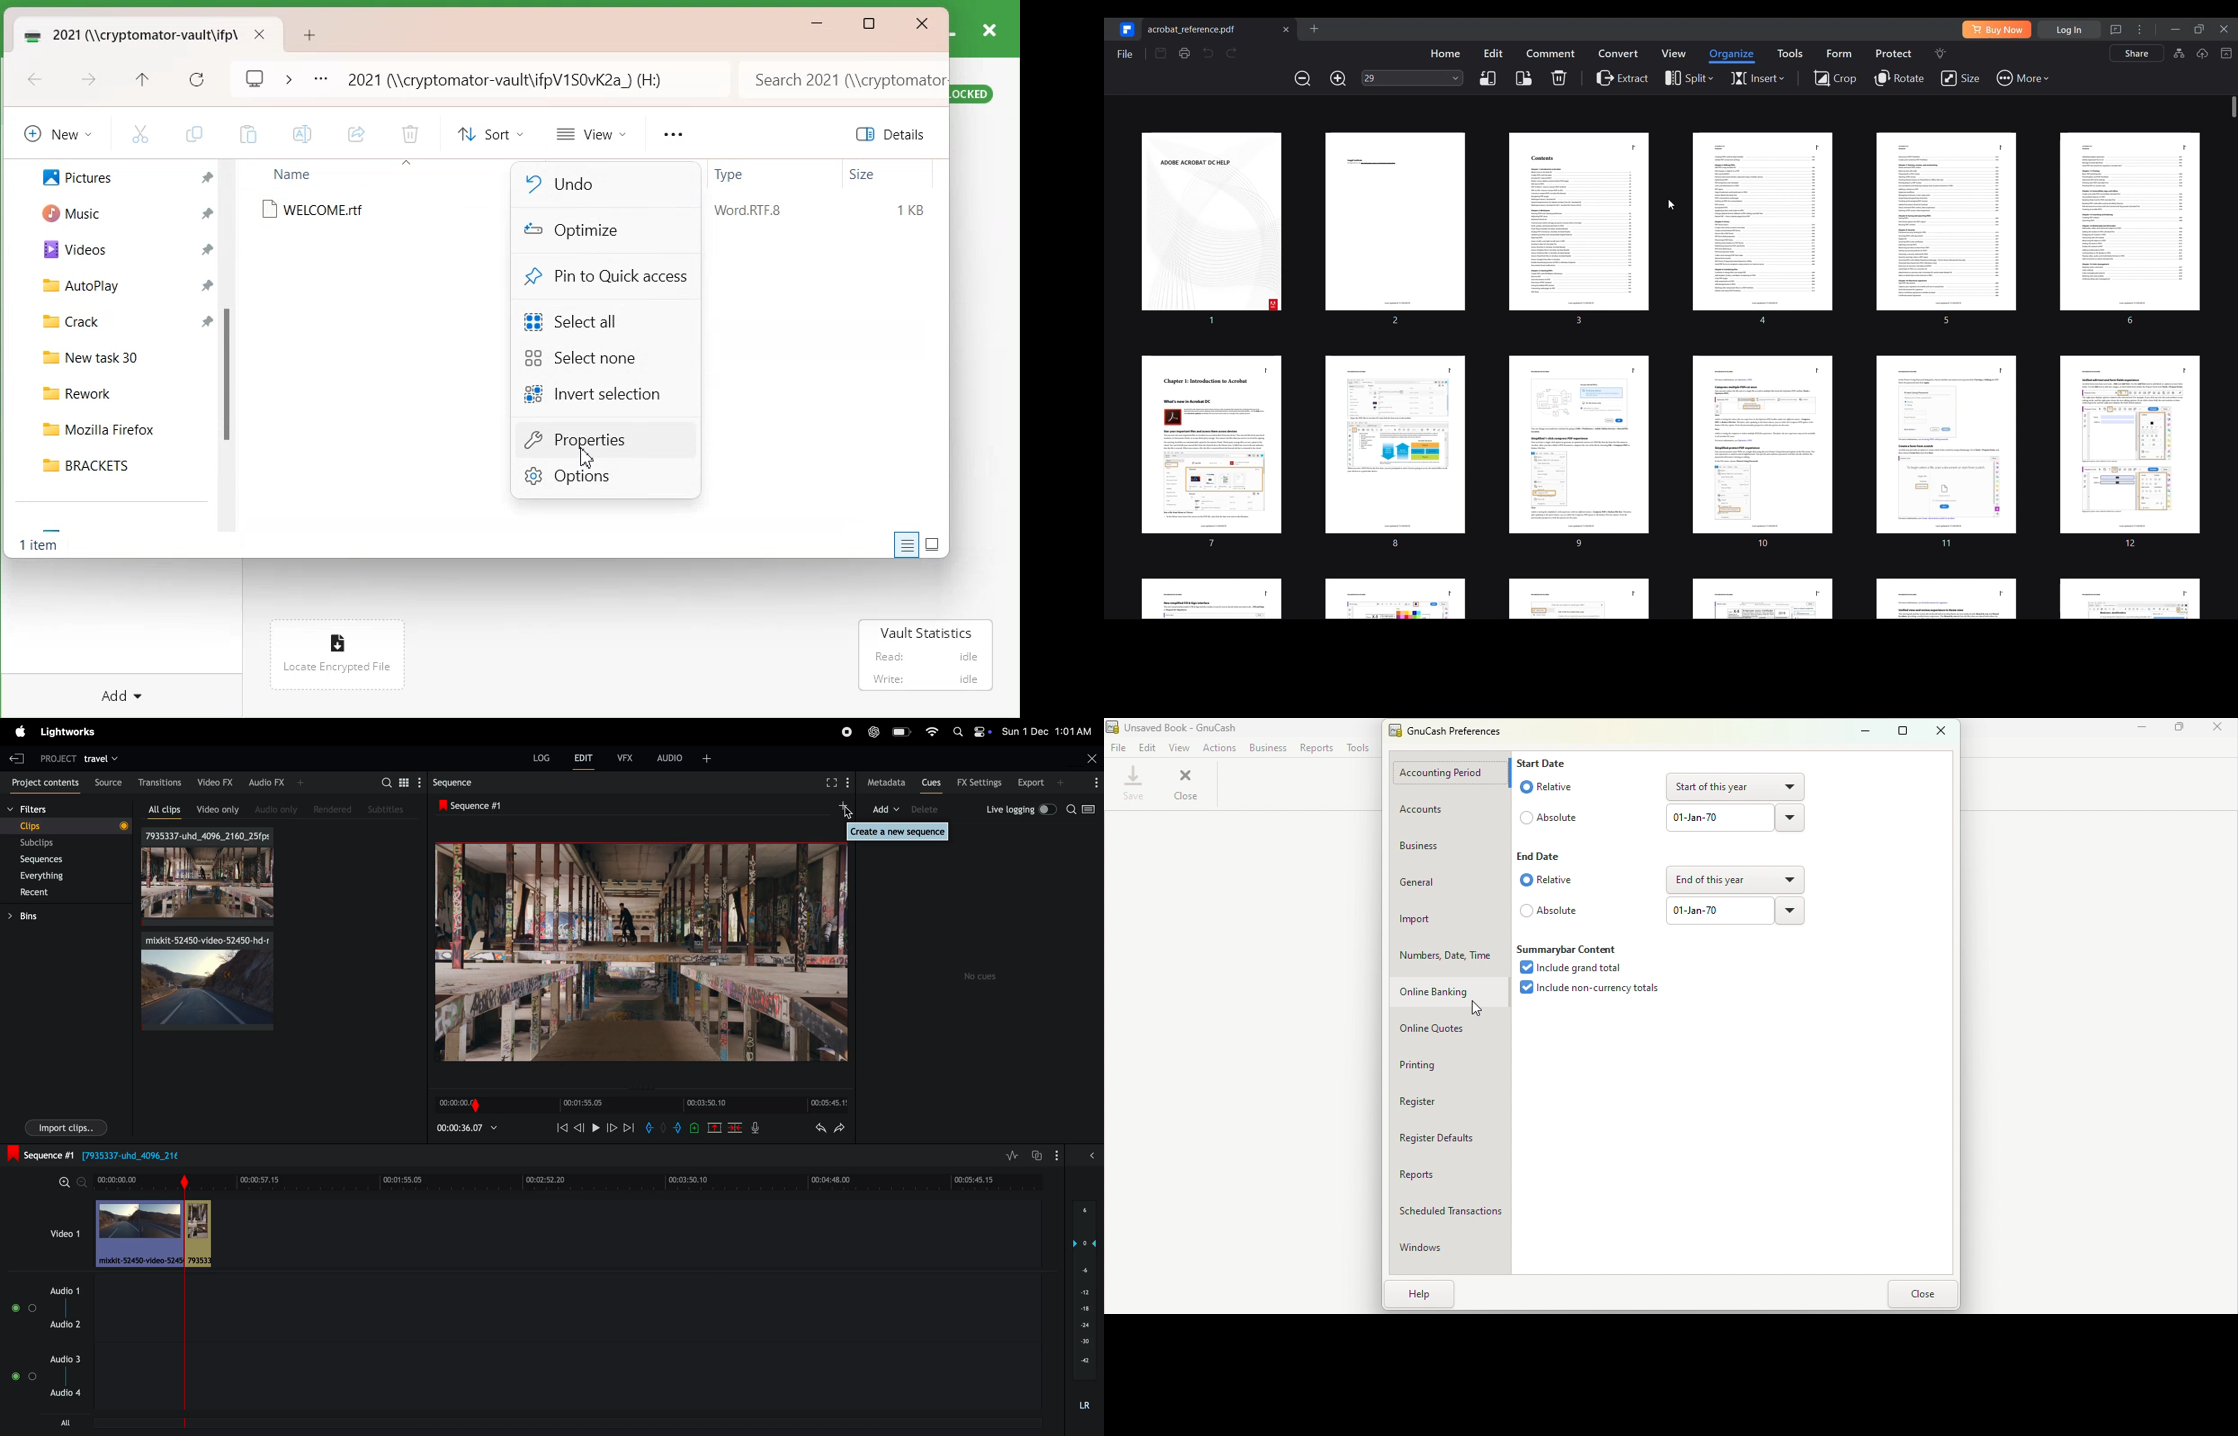 Image resolution: width=2240 pixels, height=1456 pixels. I want to click on Add, so click(125, 687).